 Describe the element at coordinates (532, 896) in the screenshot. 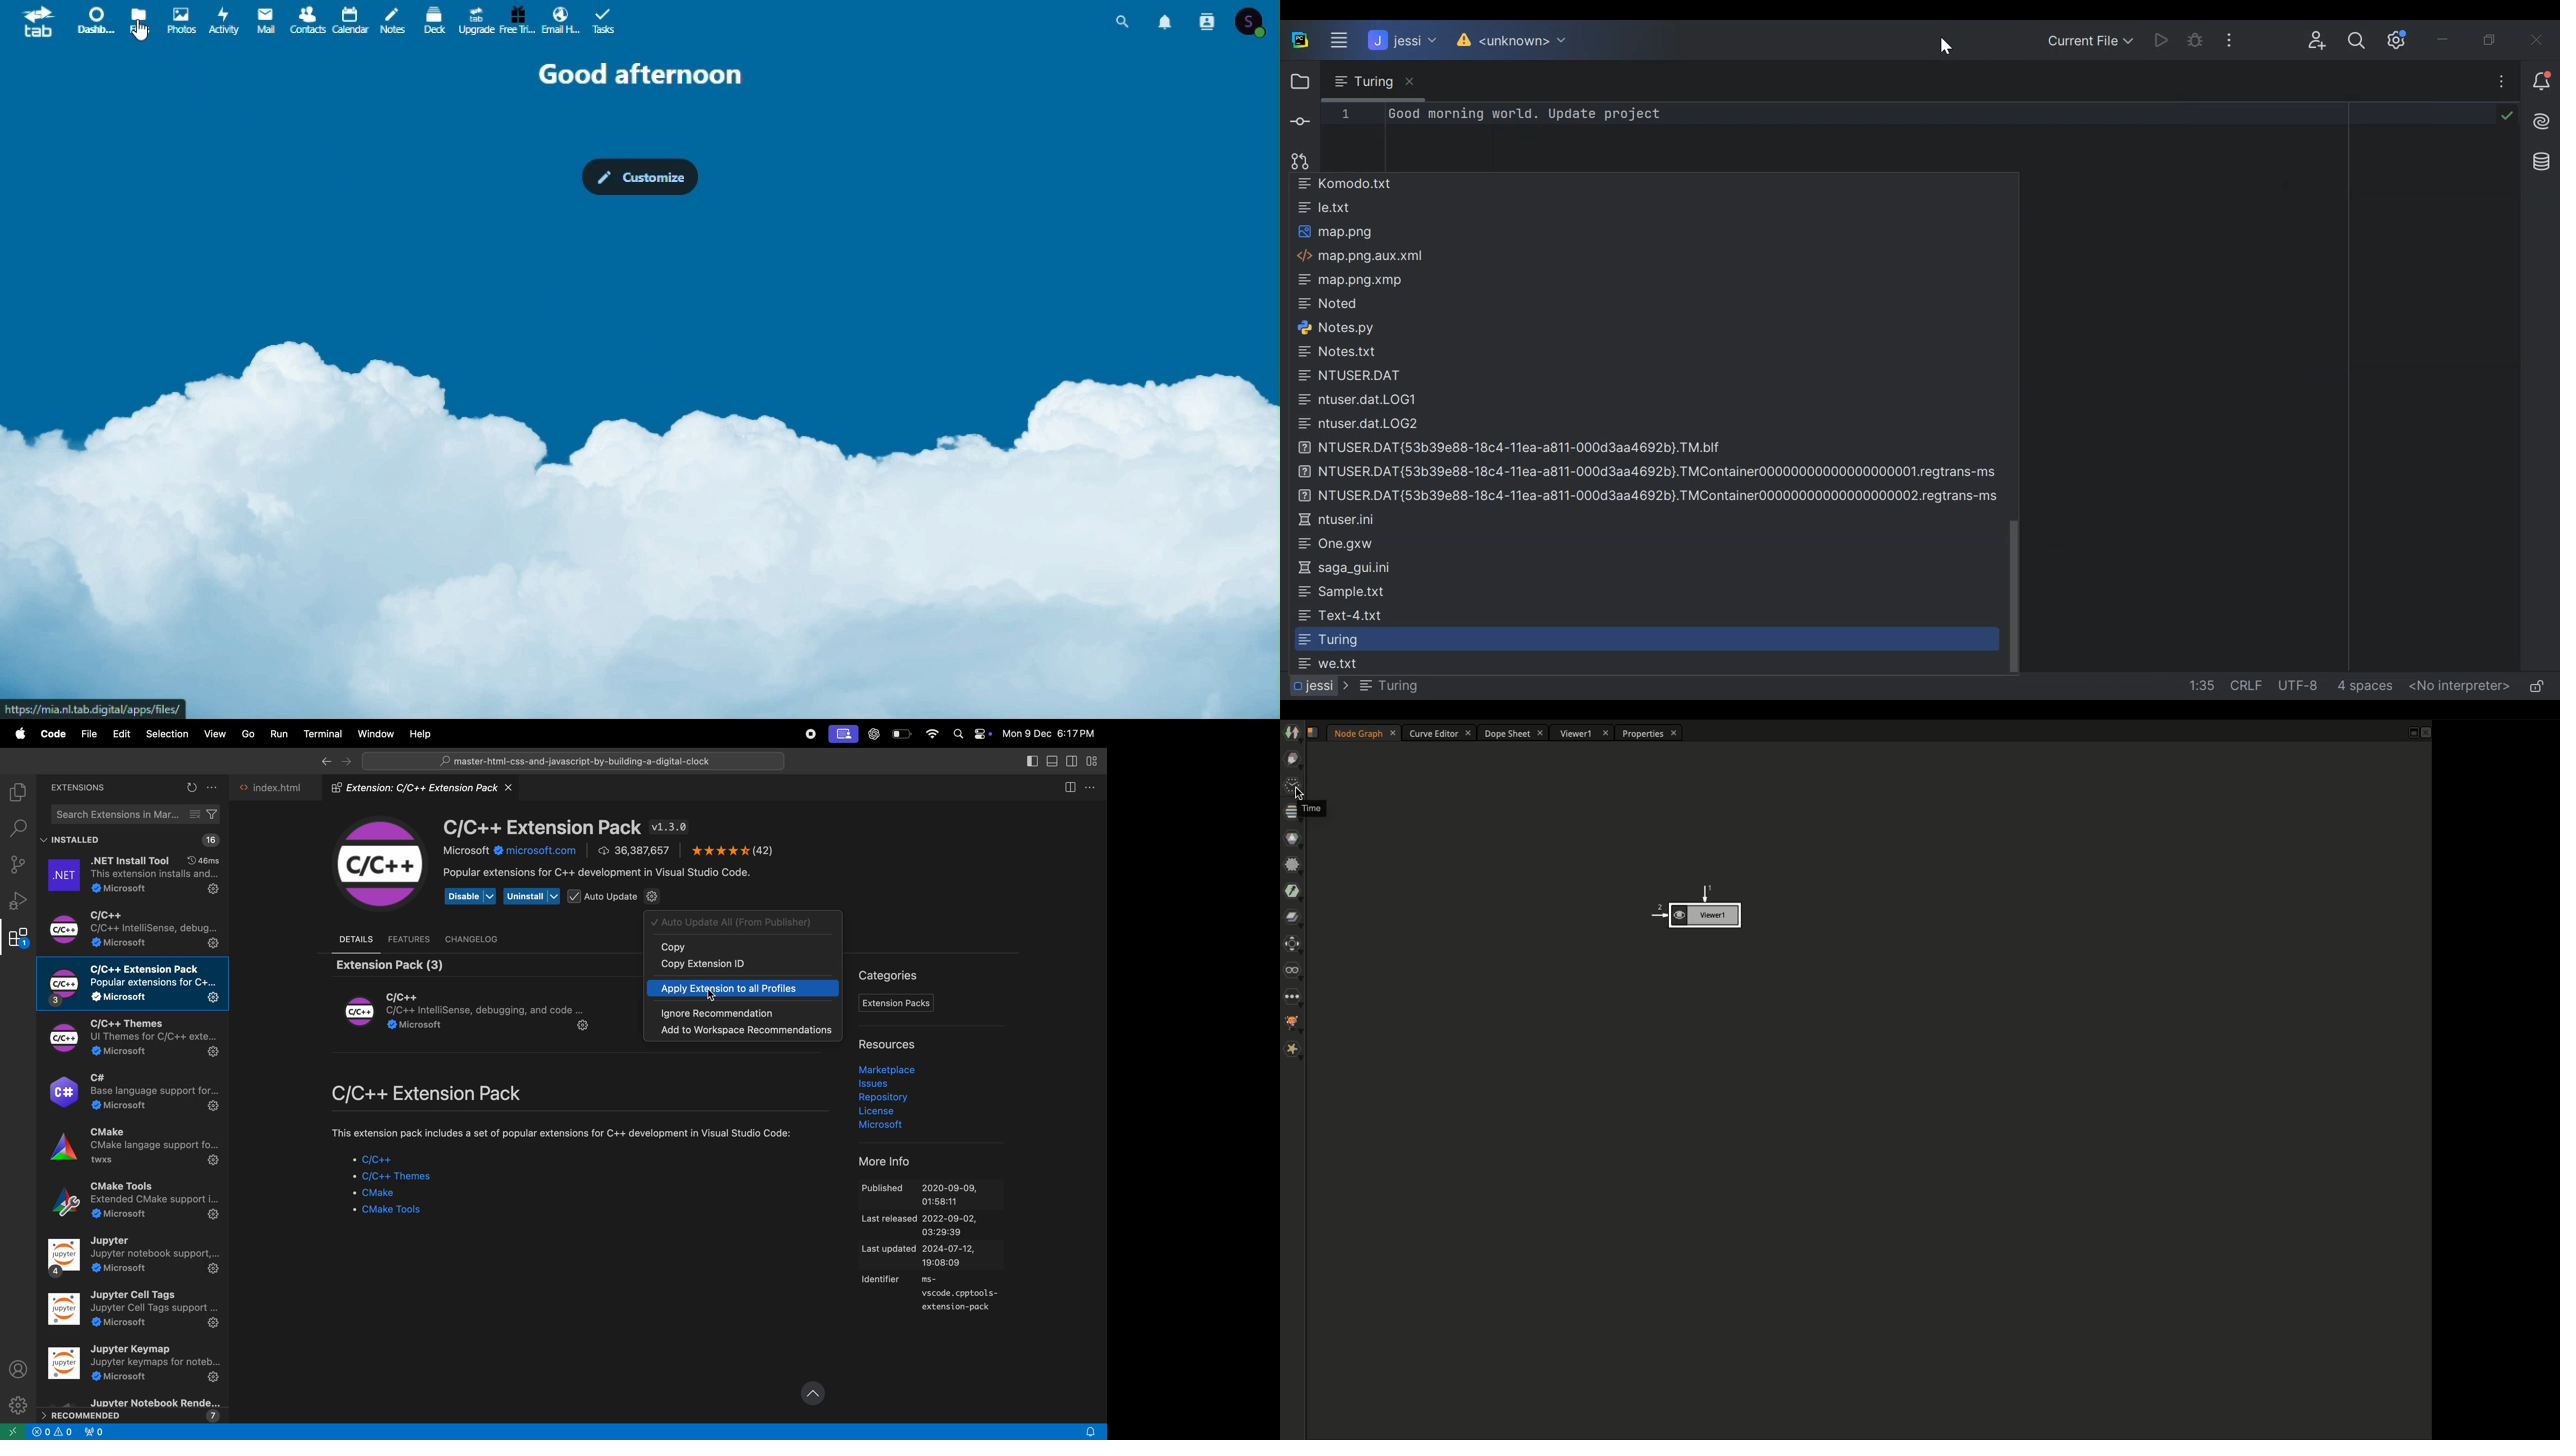

I see `uninstall` at that location.